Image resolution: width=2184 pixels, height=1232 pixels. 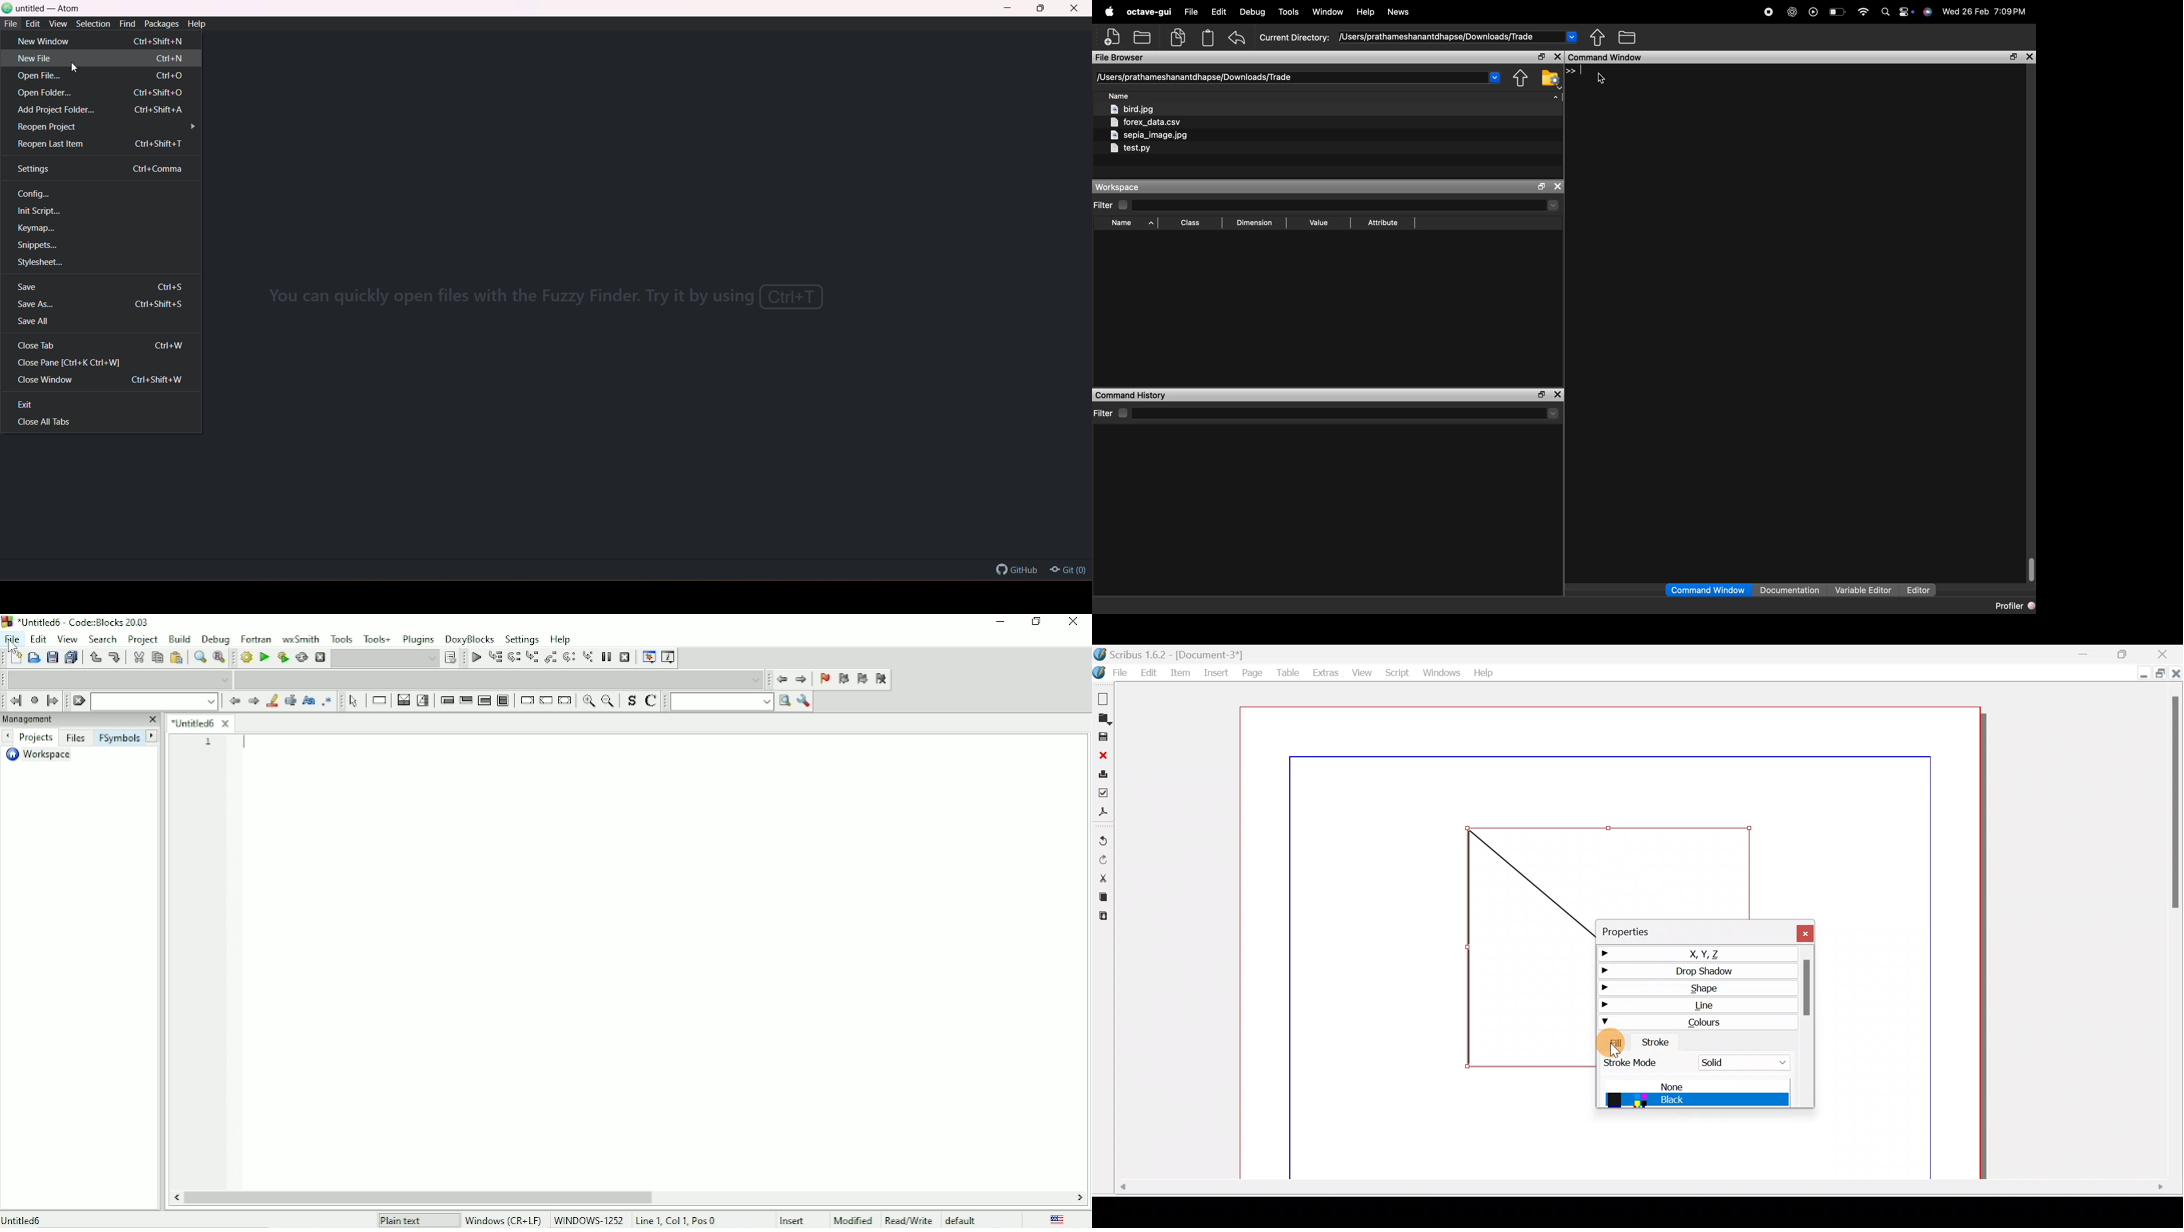 I want to click on support, so click(x=1930, y=13).